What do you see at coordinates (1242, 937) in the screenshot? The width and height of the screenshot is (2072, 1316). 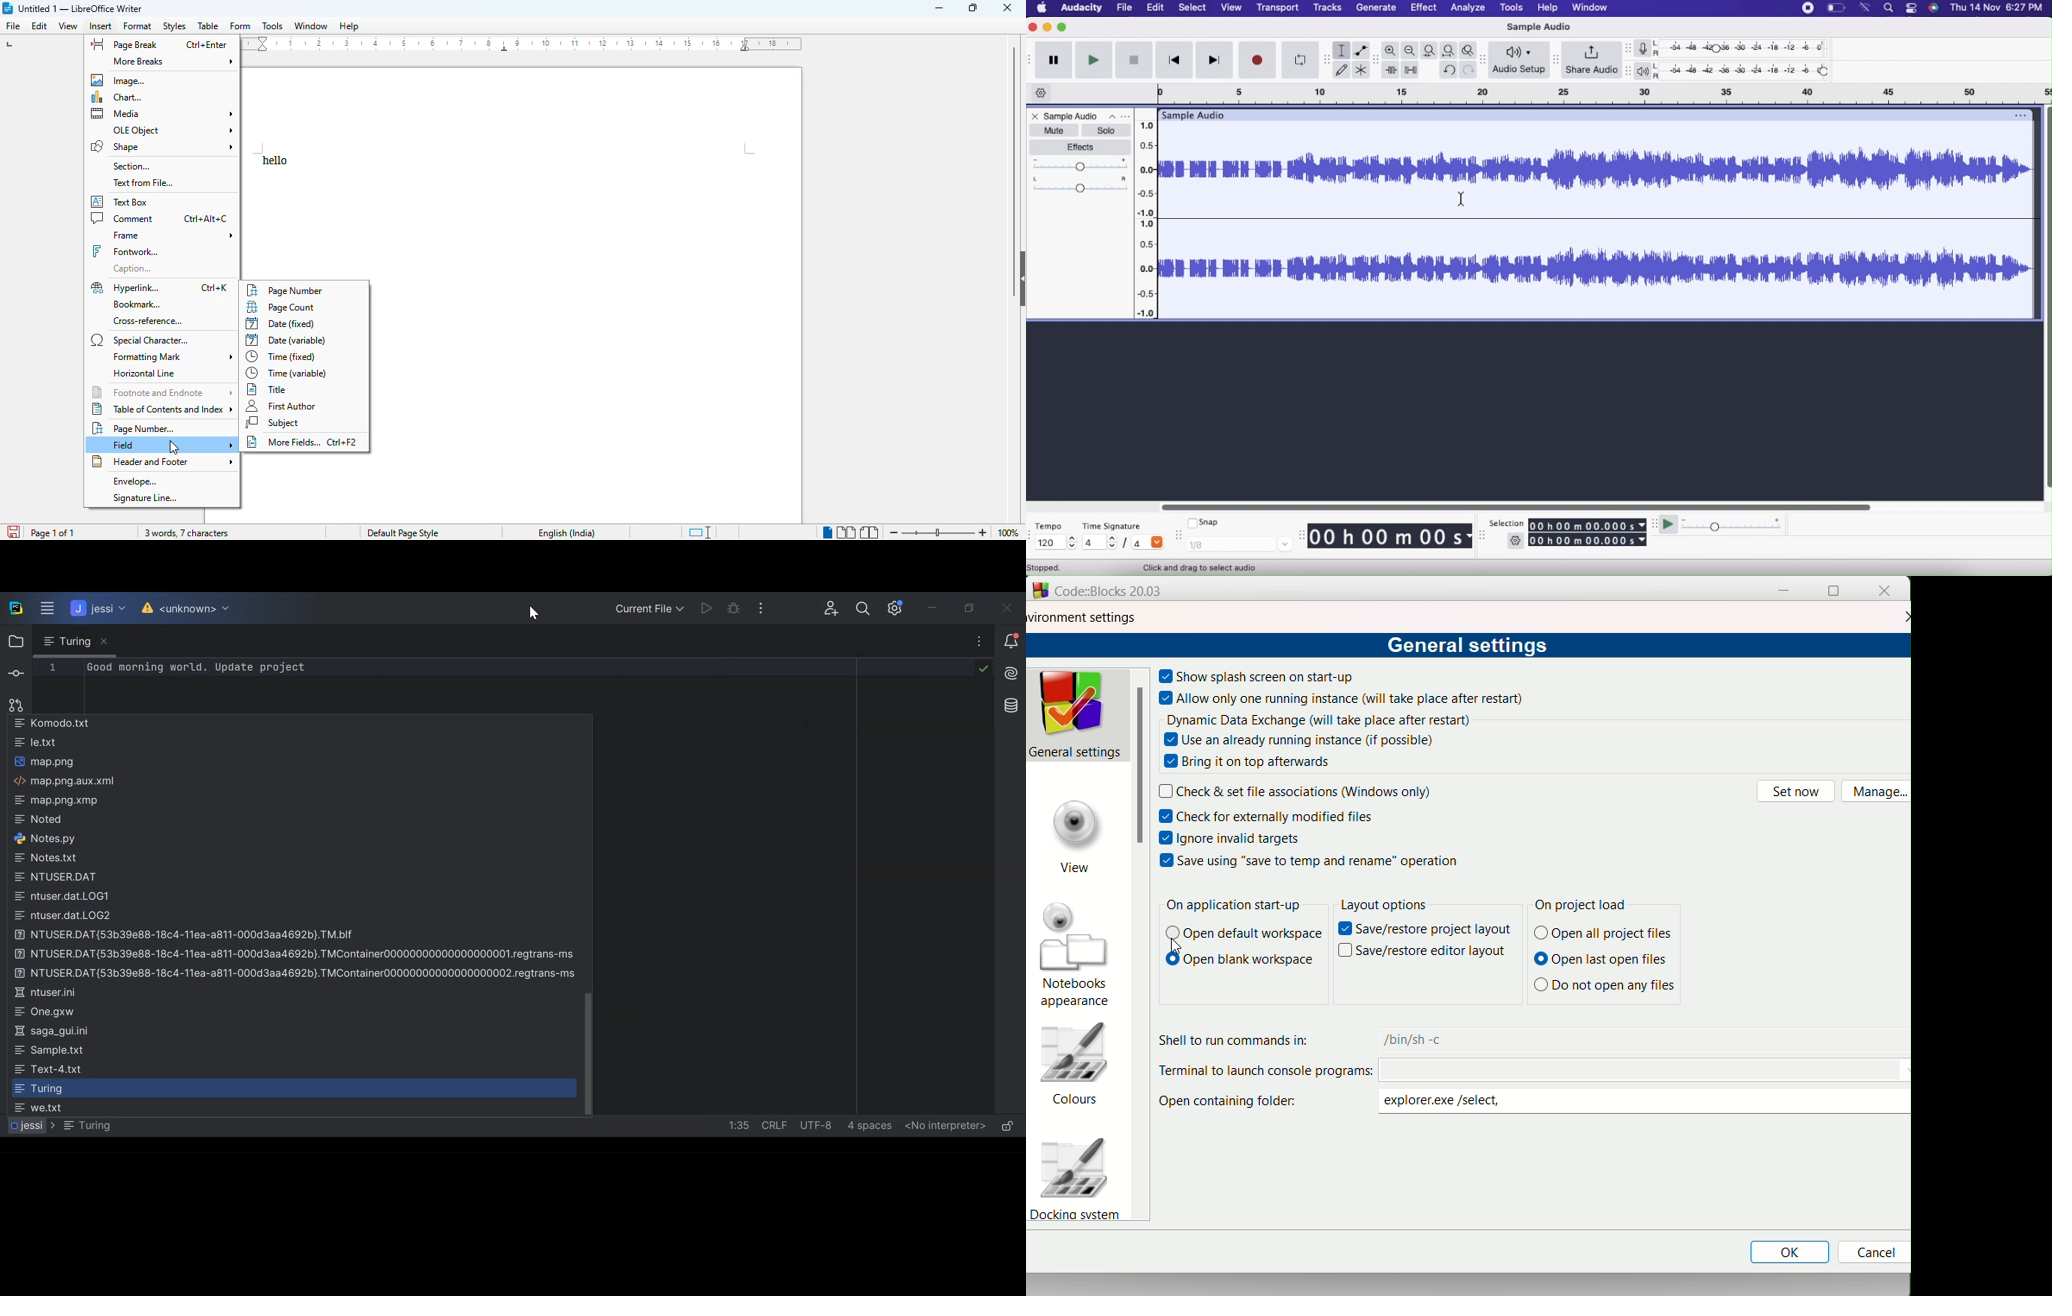 I see `open default workspace` at bounding box center [1242, 937].